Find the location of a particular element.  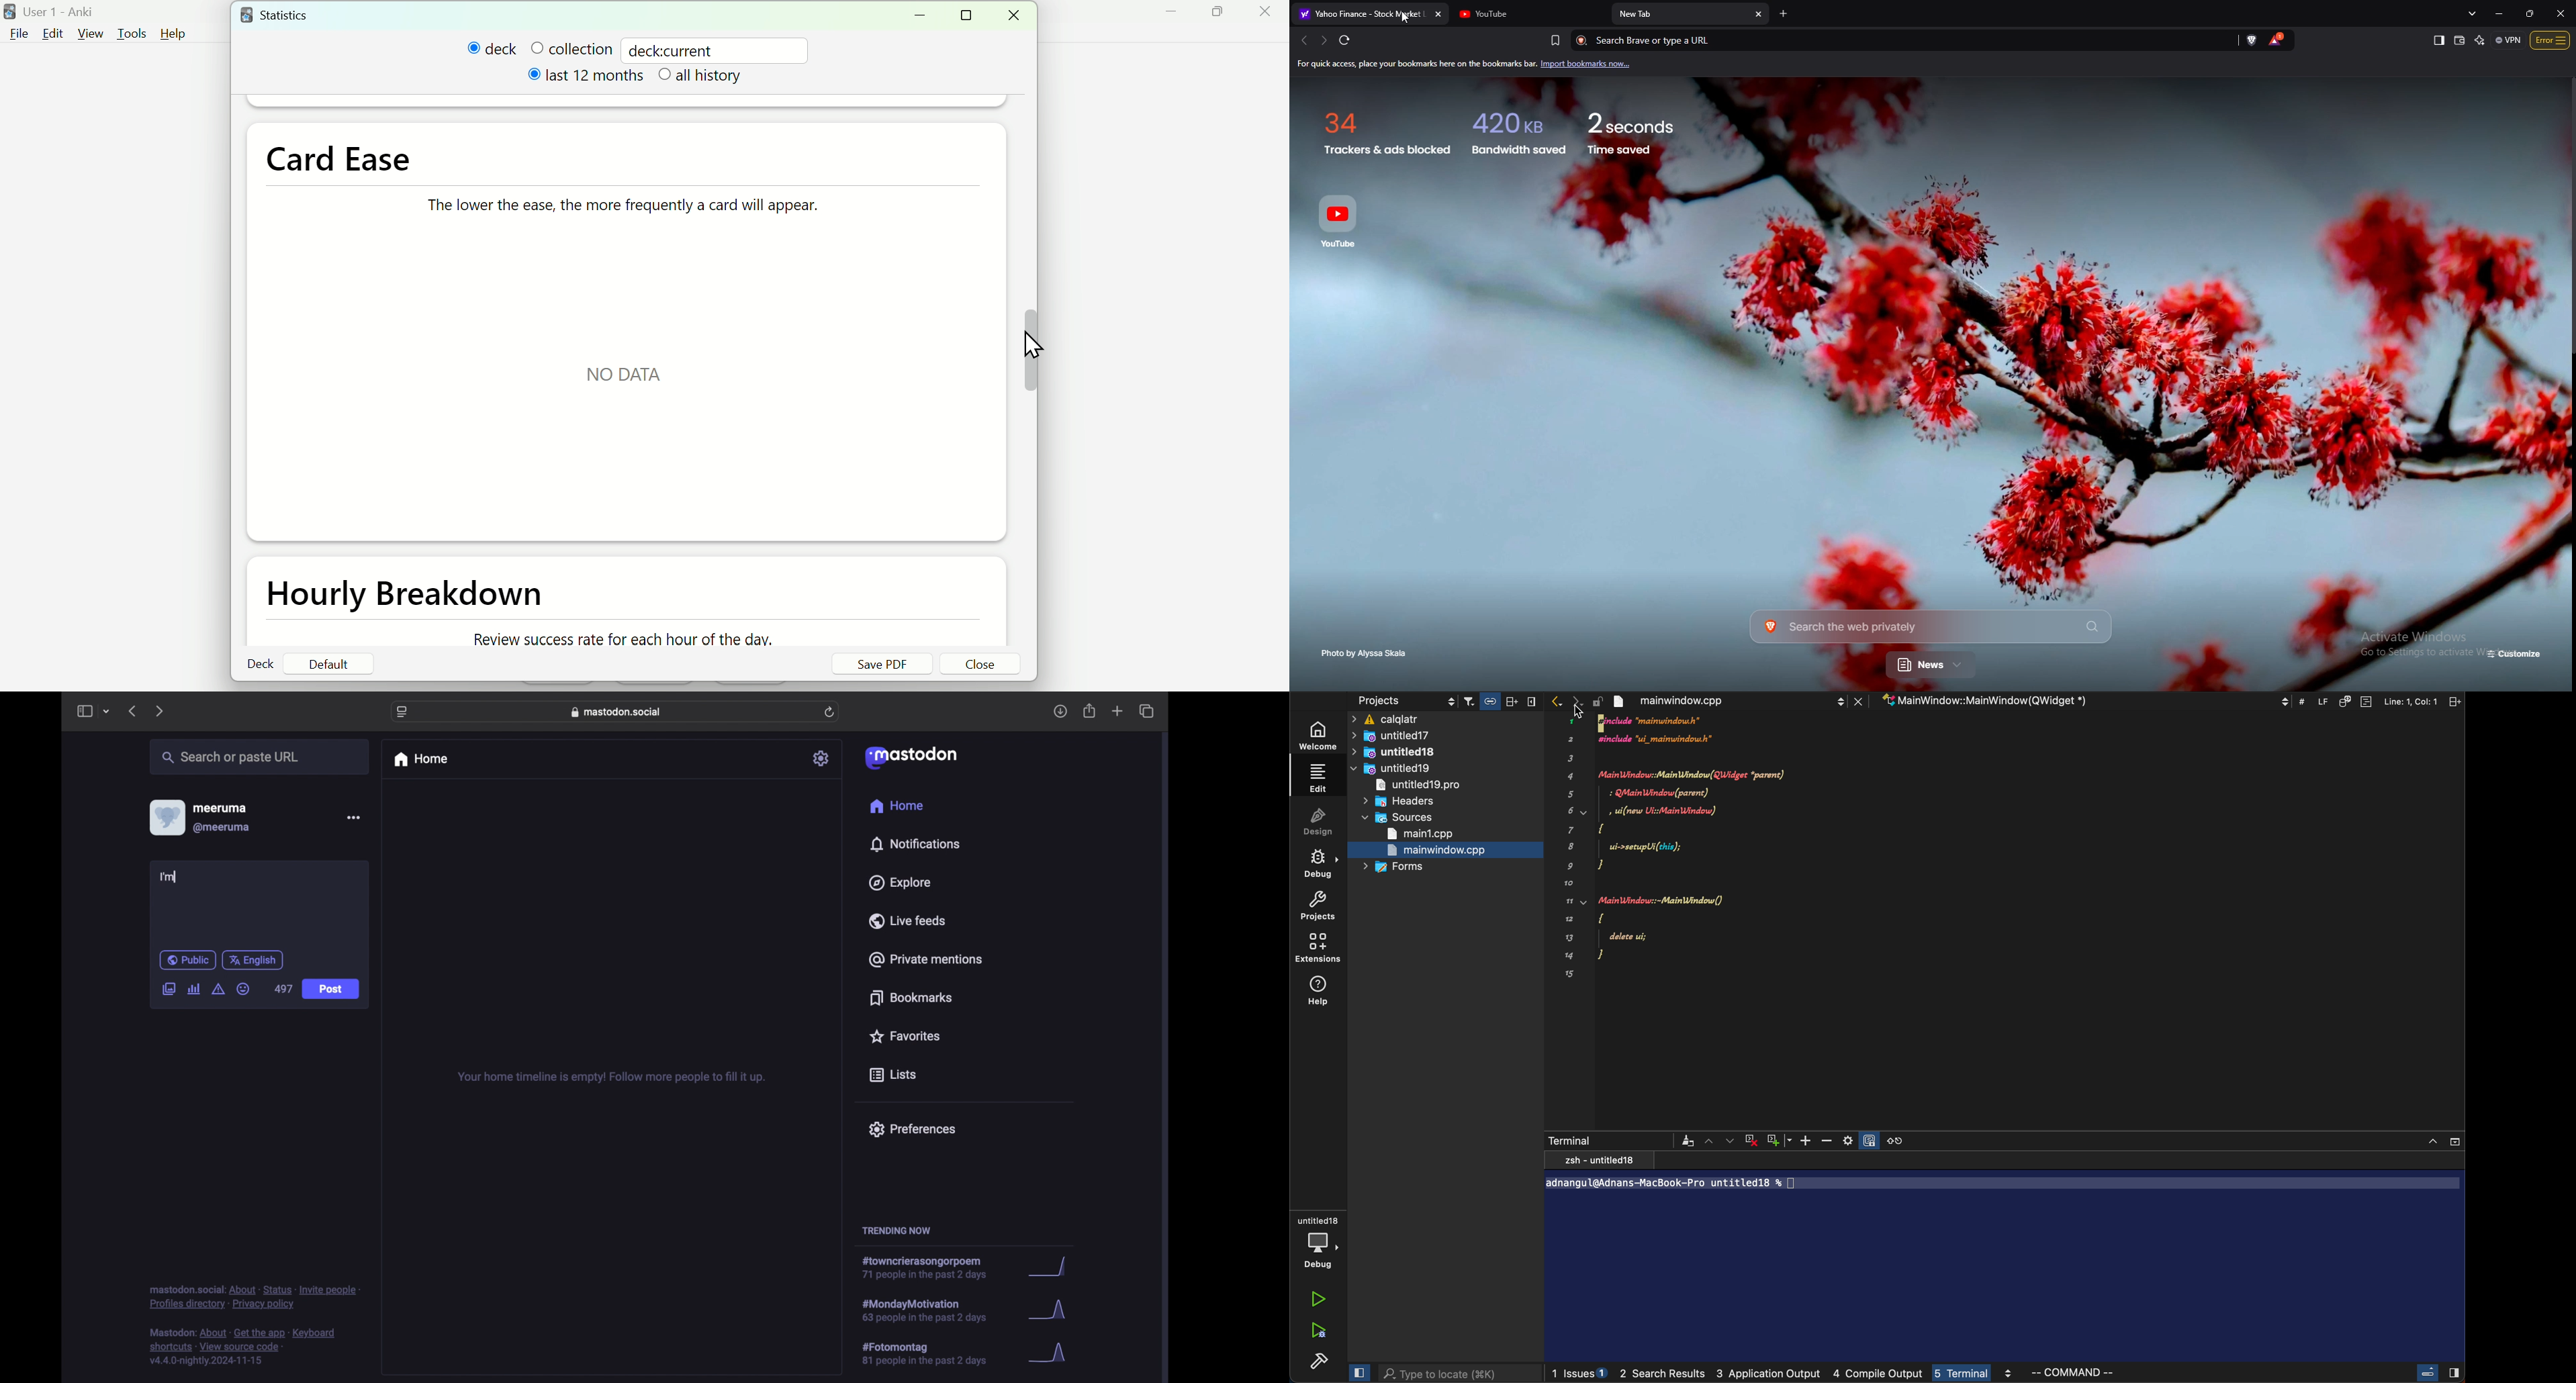

Deck is located at coordinates (262, 664).